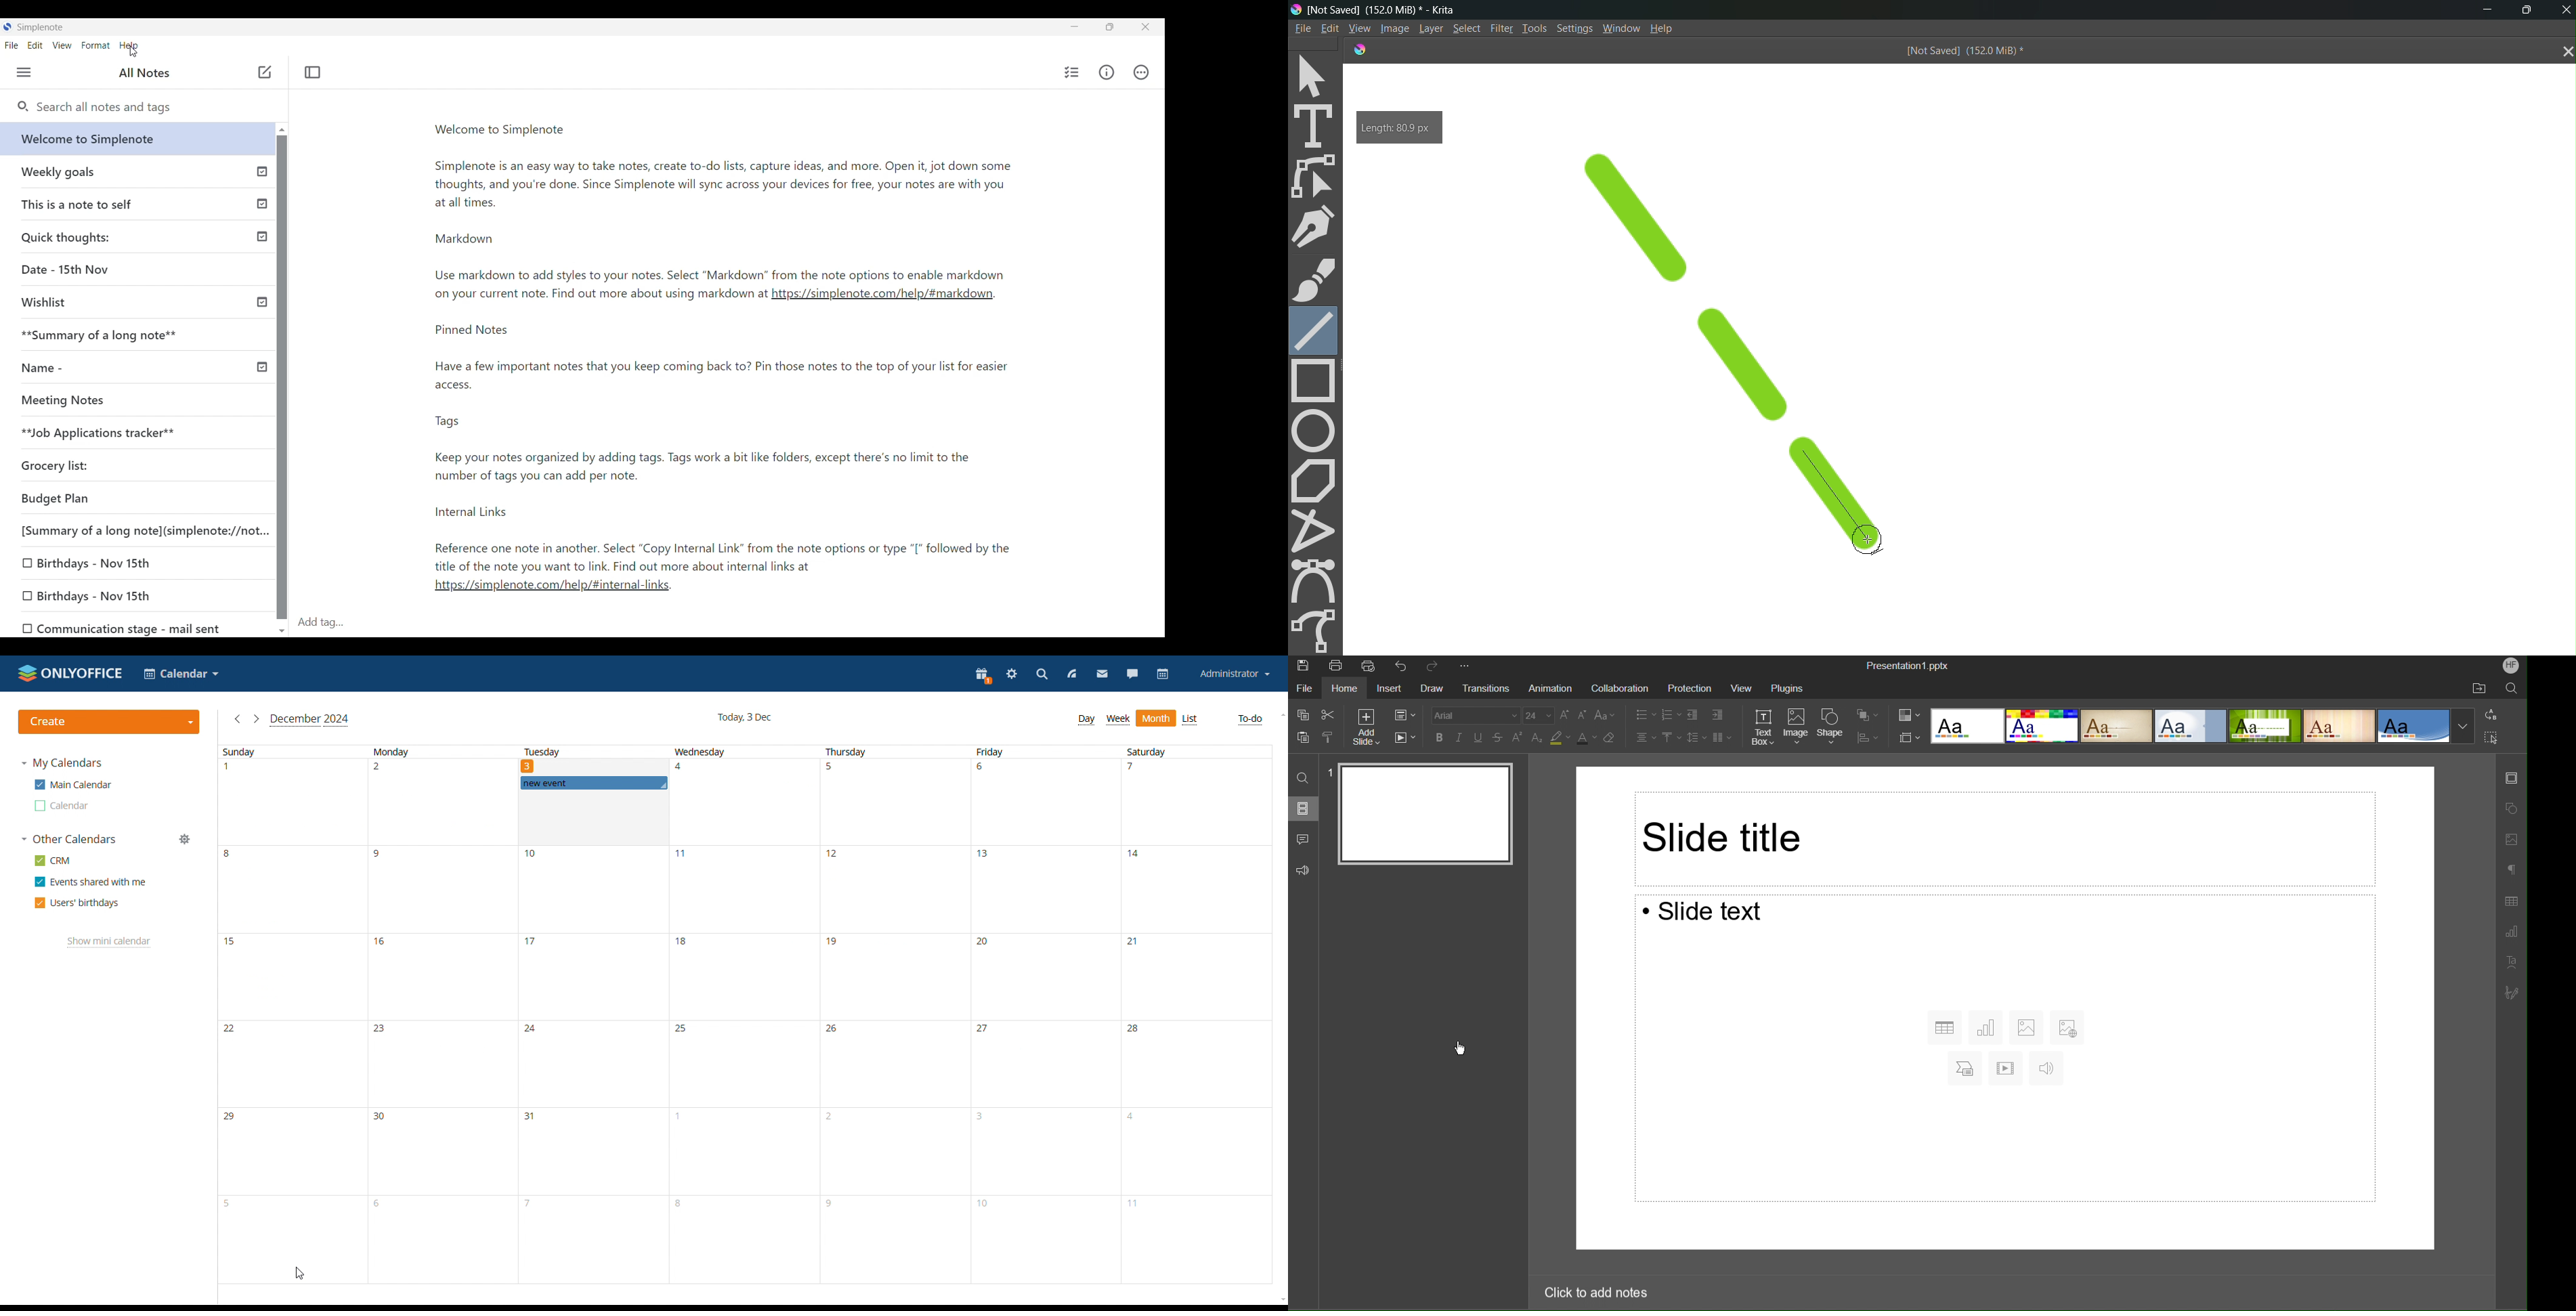 The height and width of the screenshot is (1316, 2576). What do you see at coordinates (2513, 689) in the screenshot?
I see `Search` at bounding box center [2513, 689].